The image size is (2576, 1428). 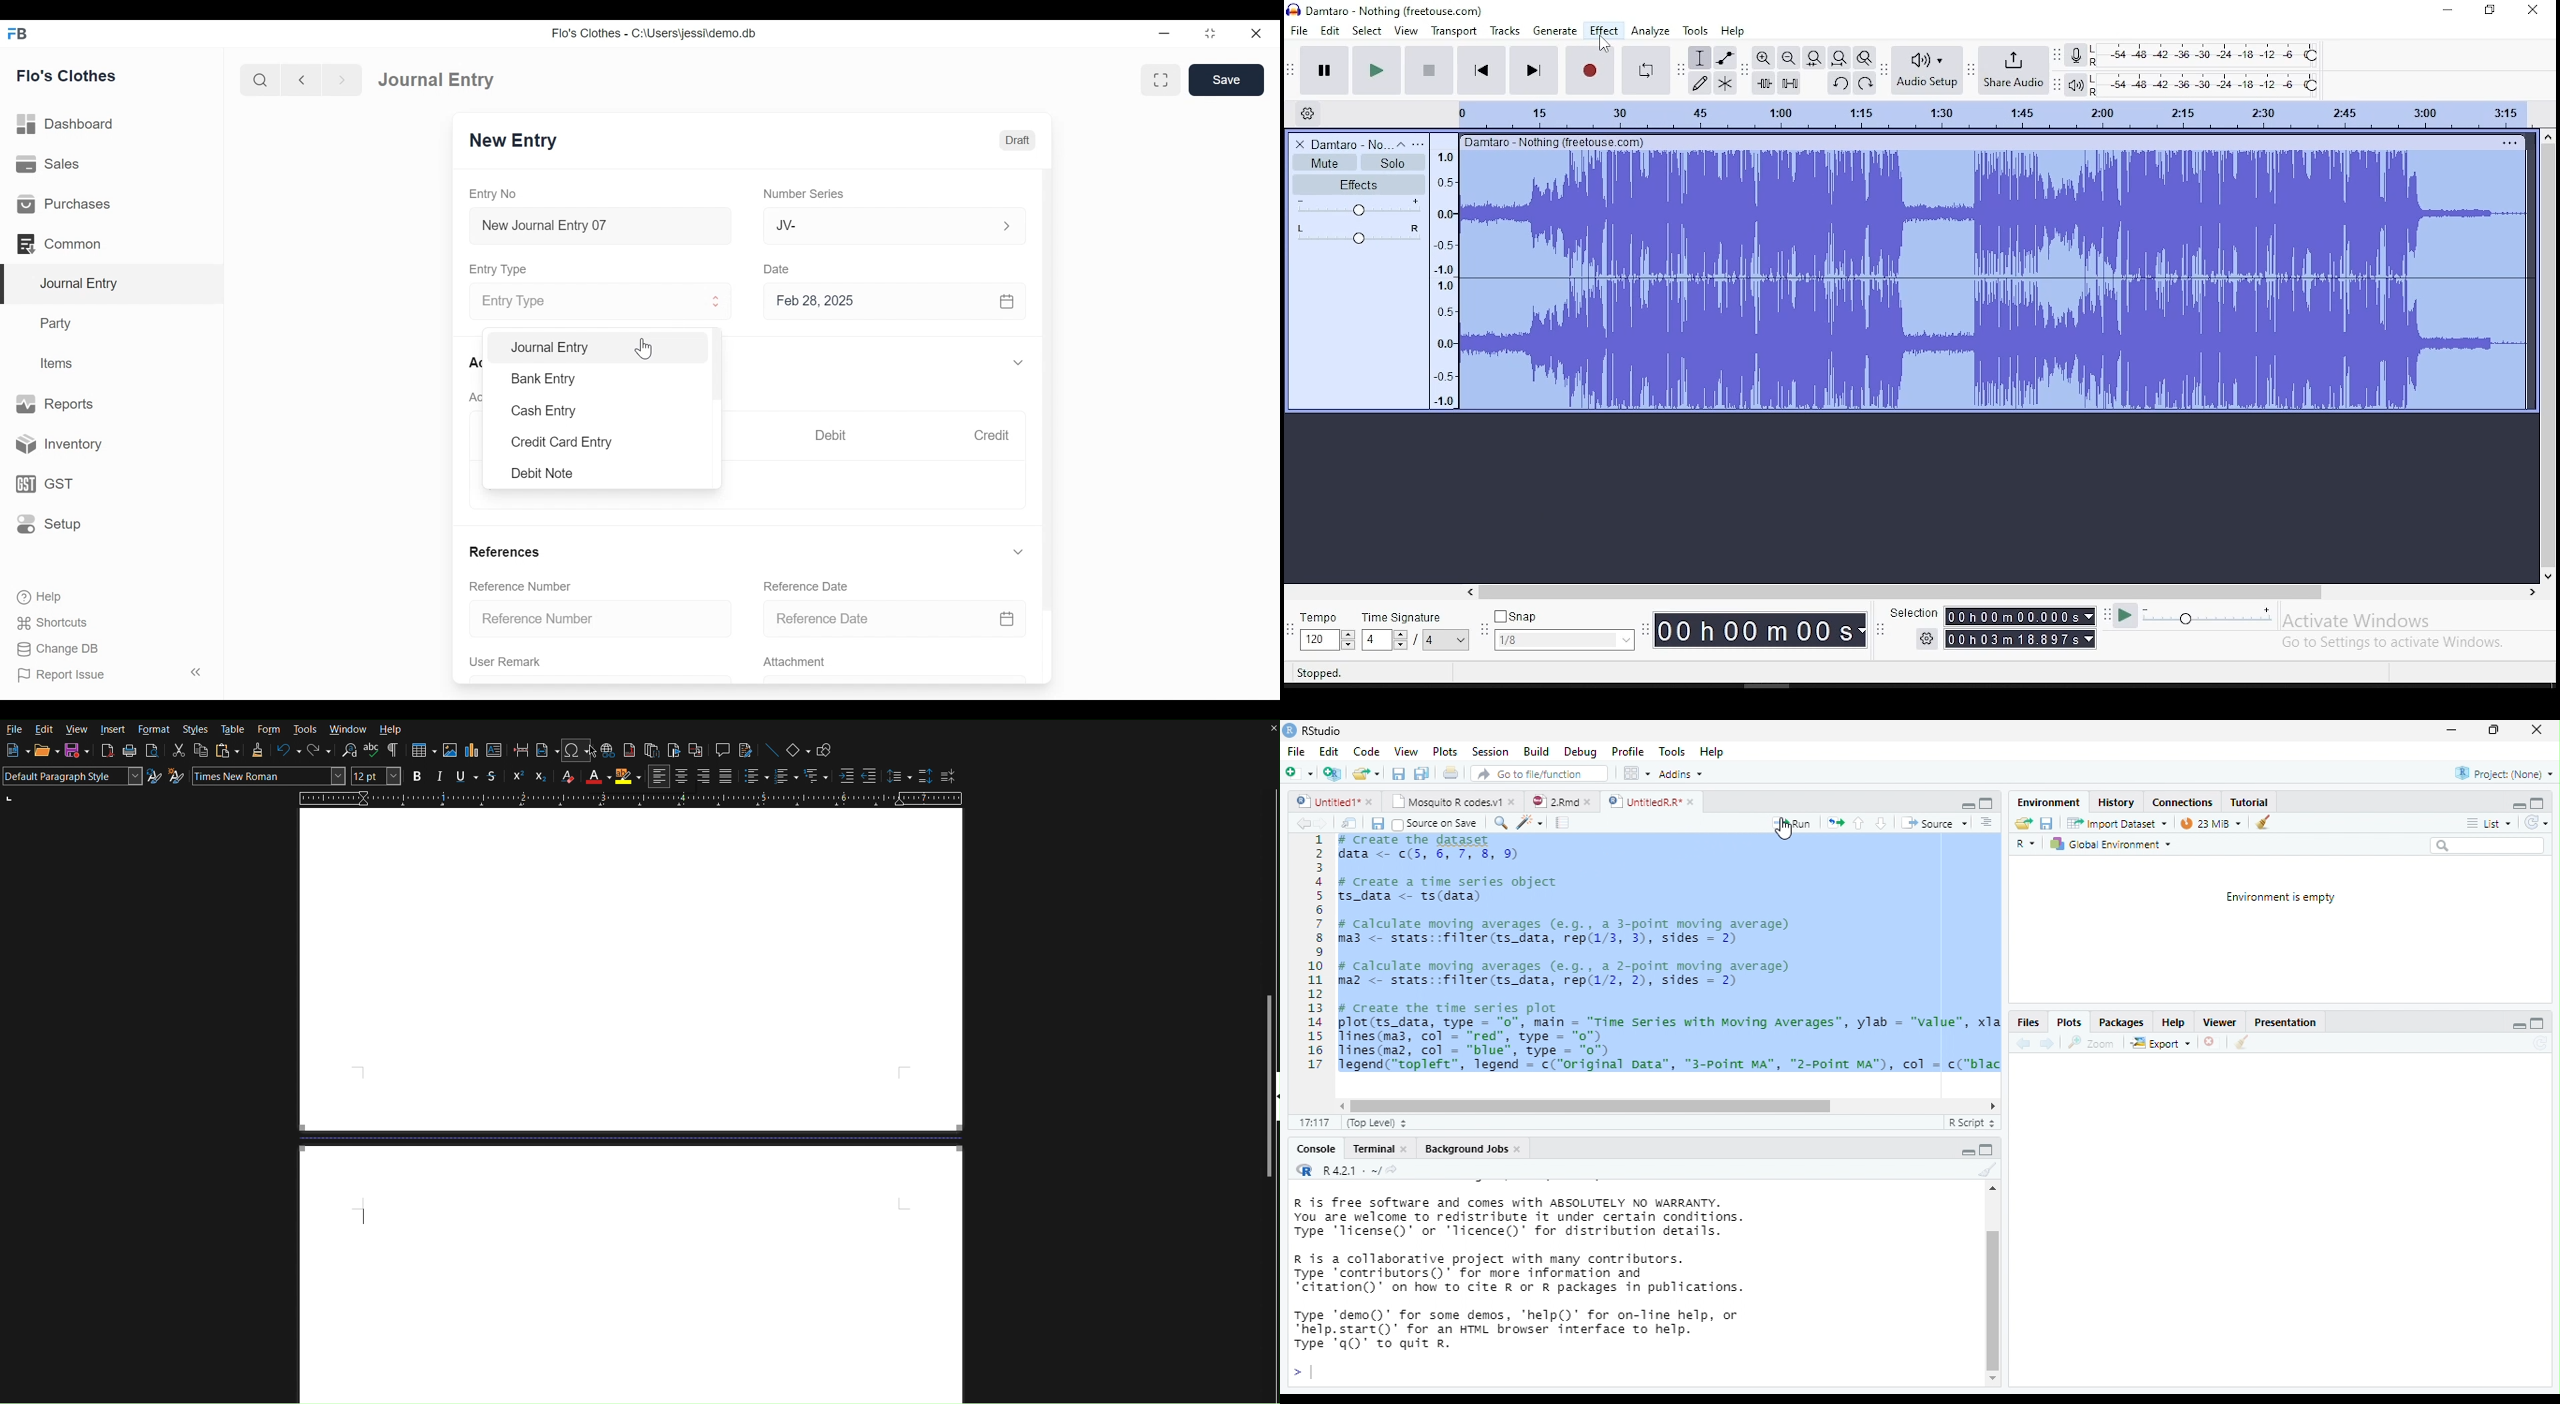 I want to click on Expand, so click(x=718, y=301).